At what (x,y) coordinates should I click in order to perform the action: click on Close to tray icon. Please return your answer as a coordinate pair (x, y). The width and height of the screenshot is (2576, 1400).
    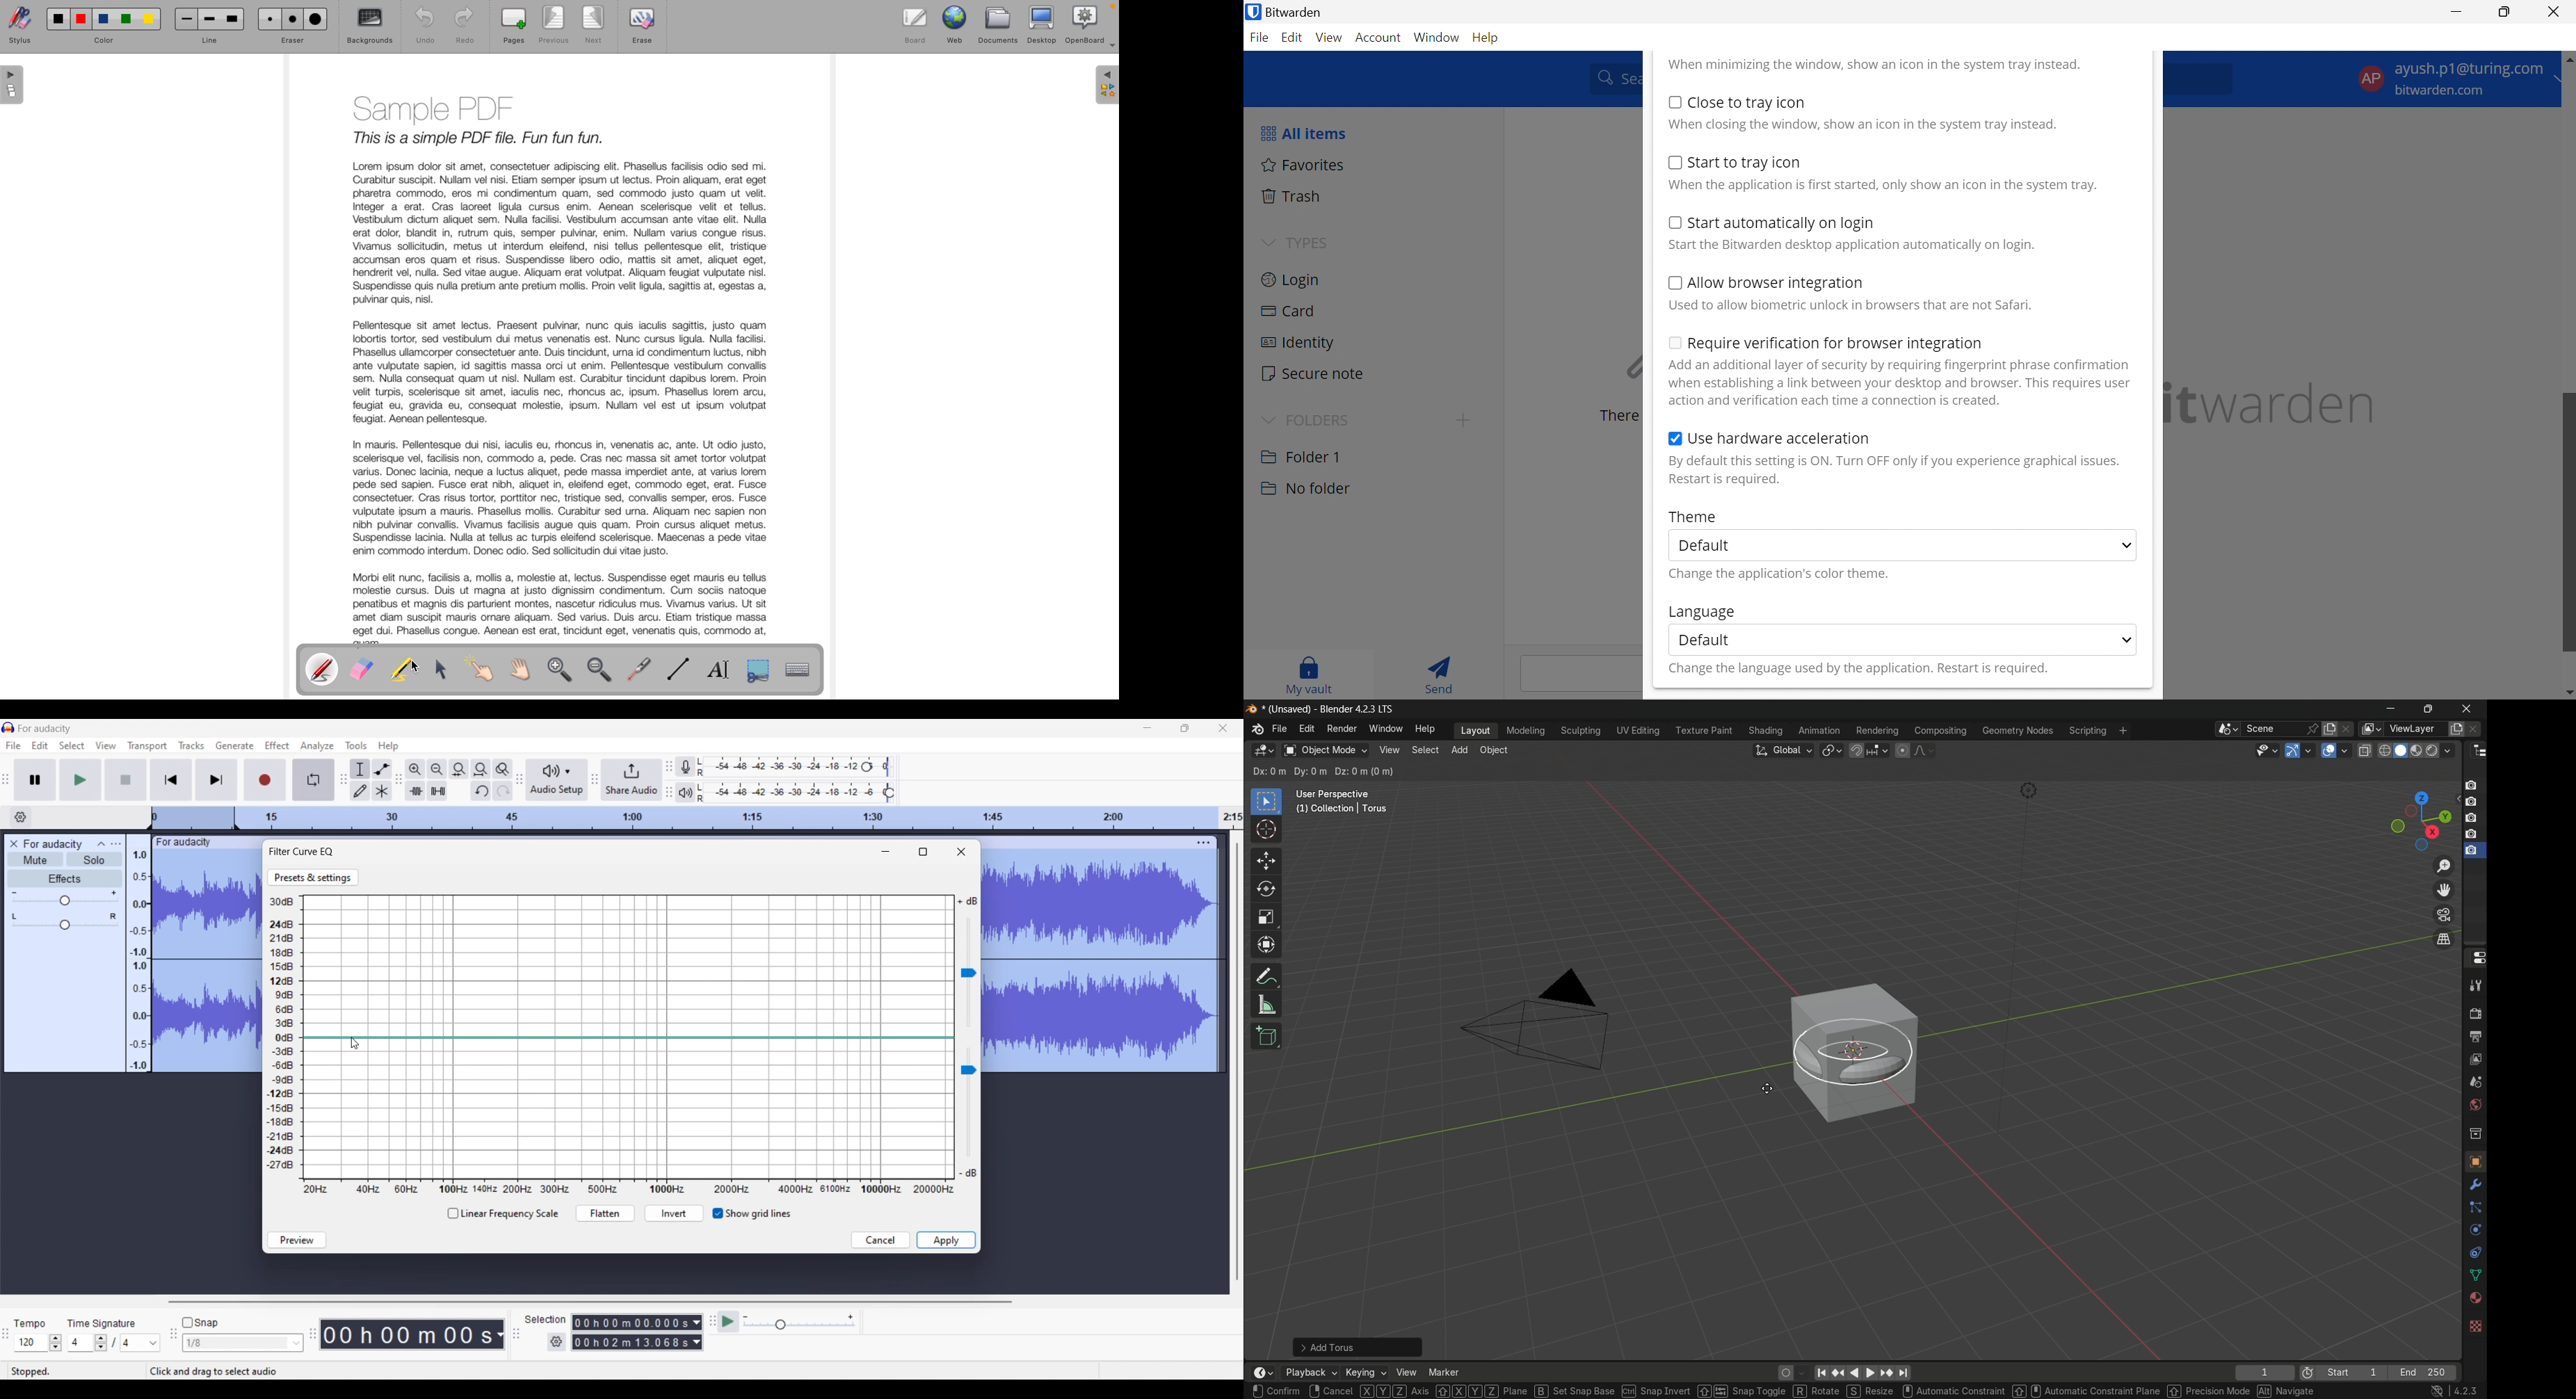
    Looking at the image, I should click on (1748, 102).